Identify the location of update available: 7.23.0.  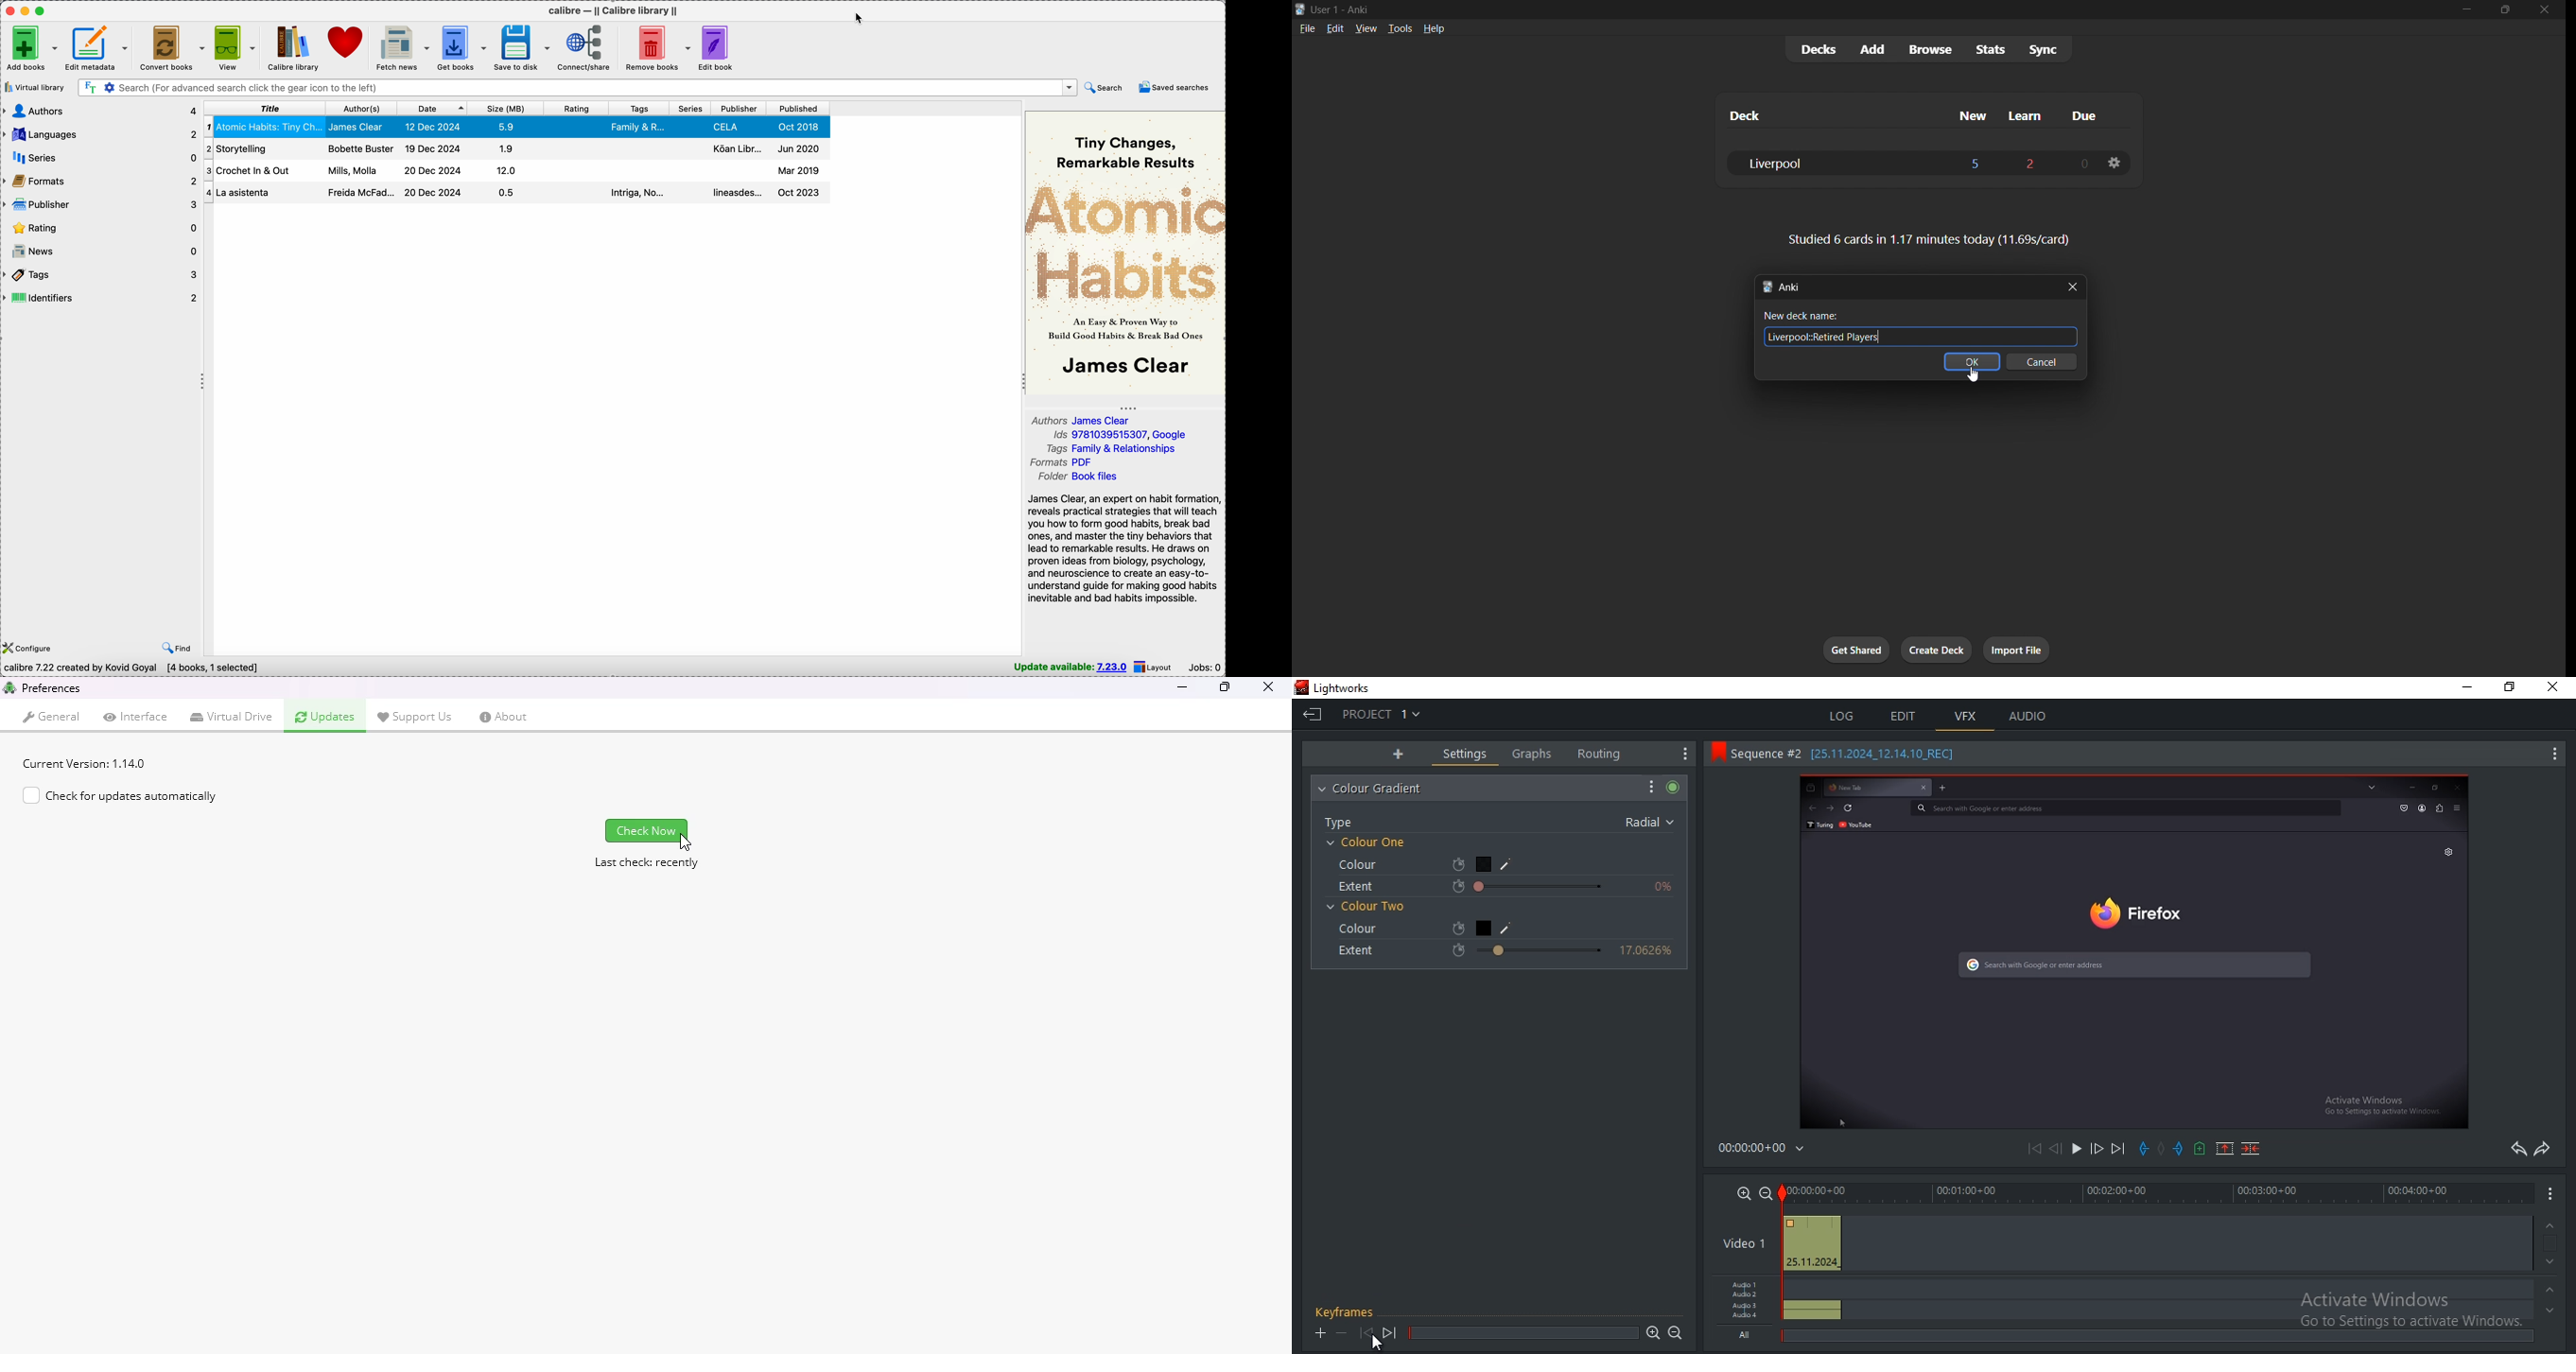
(1070, 667).